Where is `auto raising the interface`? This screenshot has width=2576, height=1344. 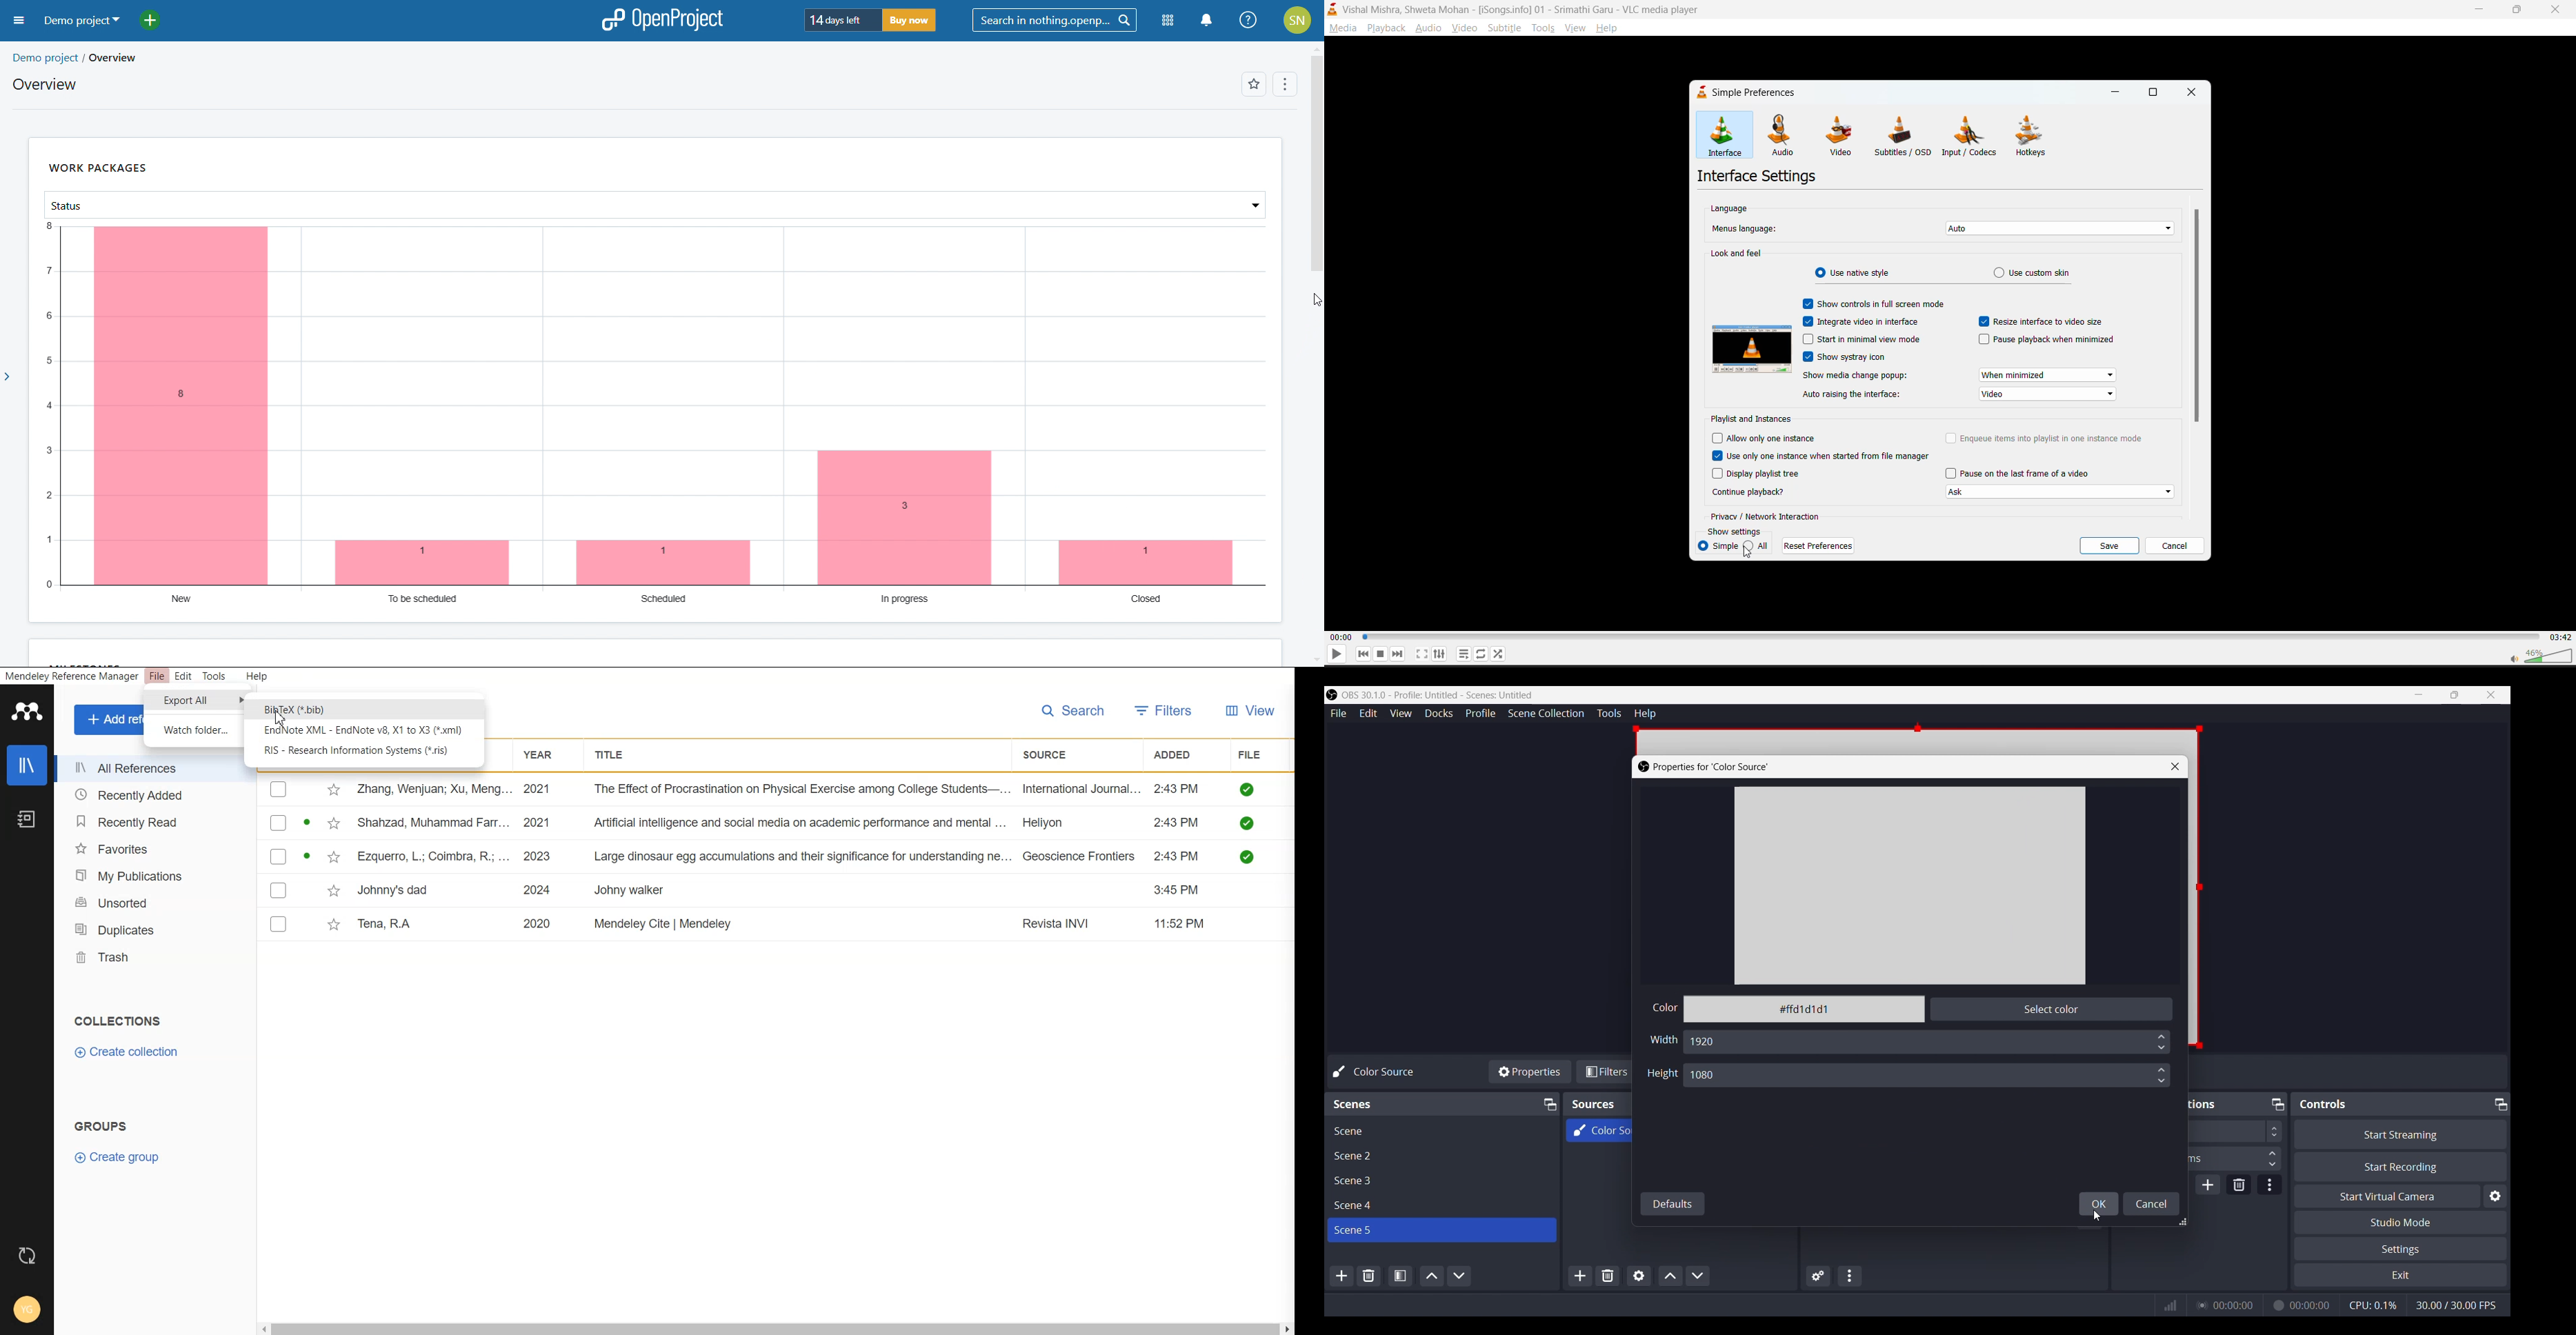 auto raising the interface is located at coordinates (1852, 394).